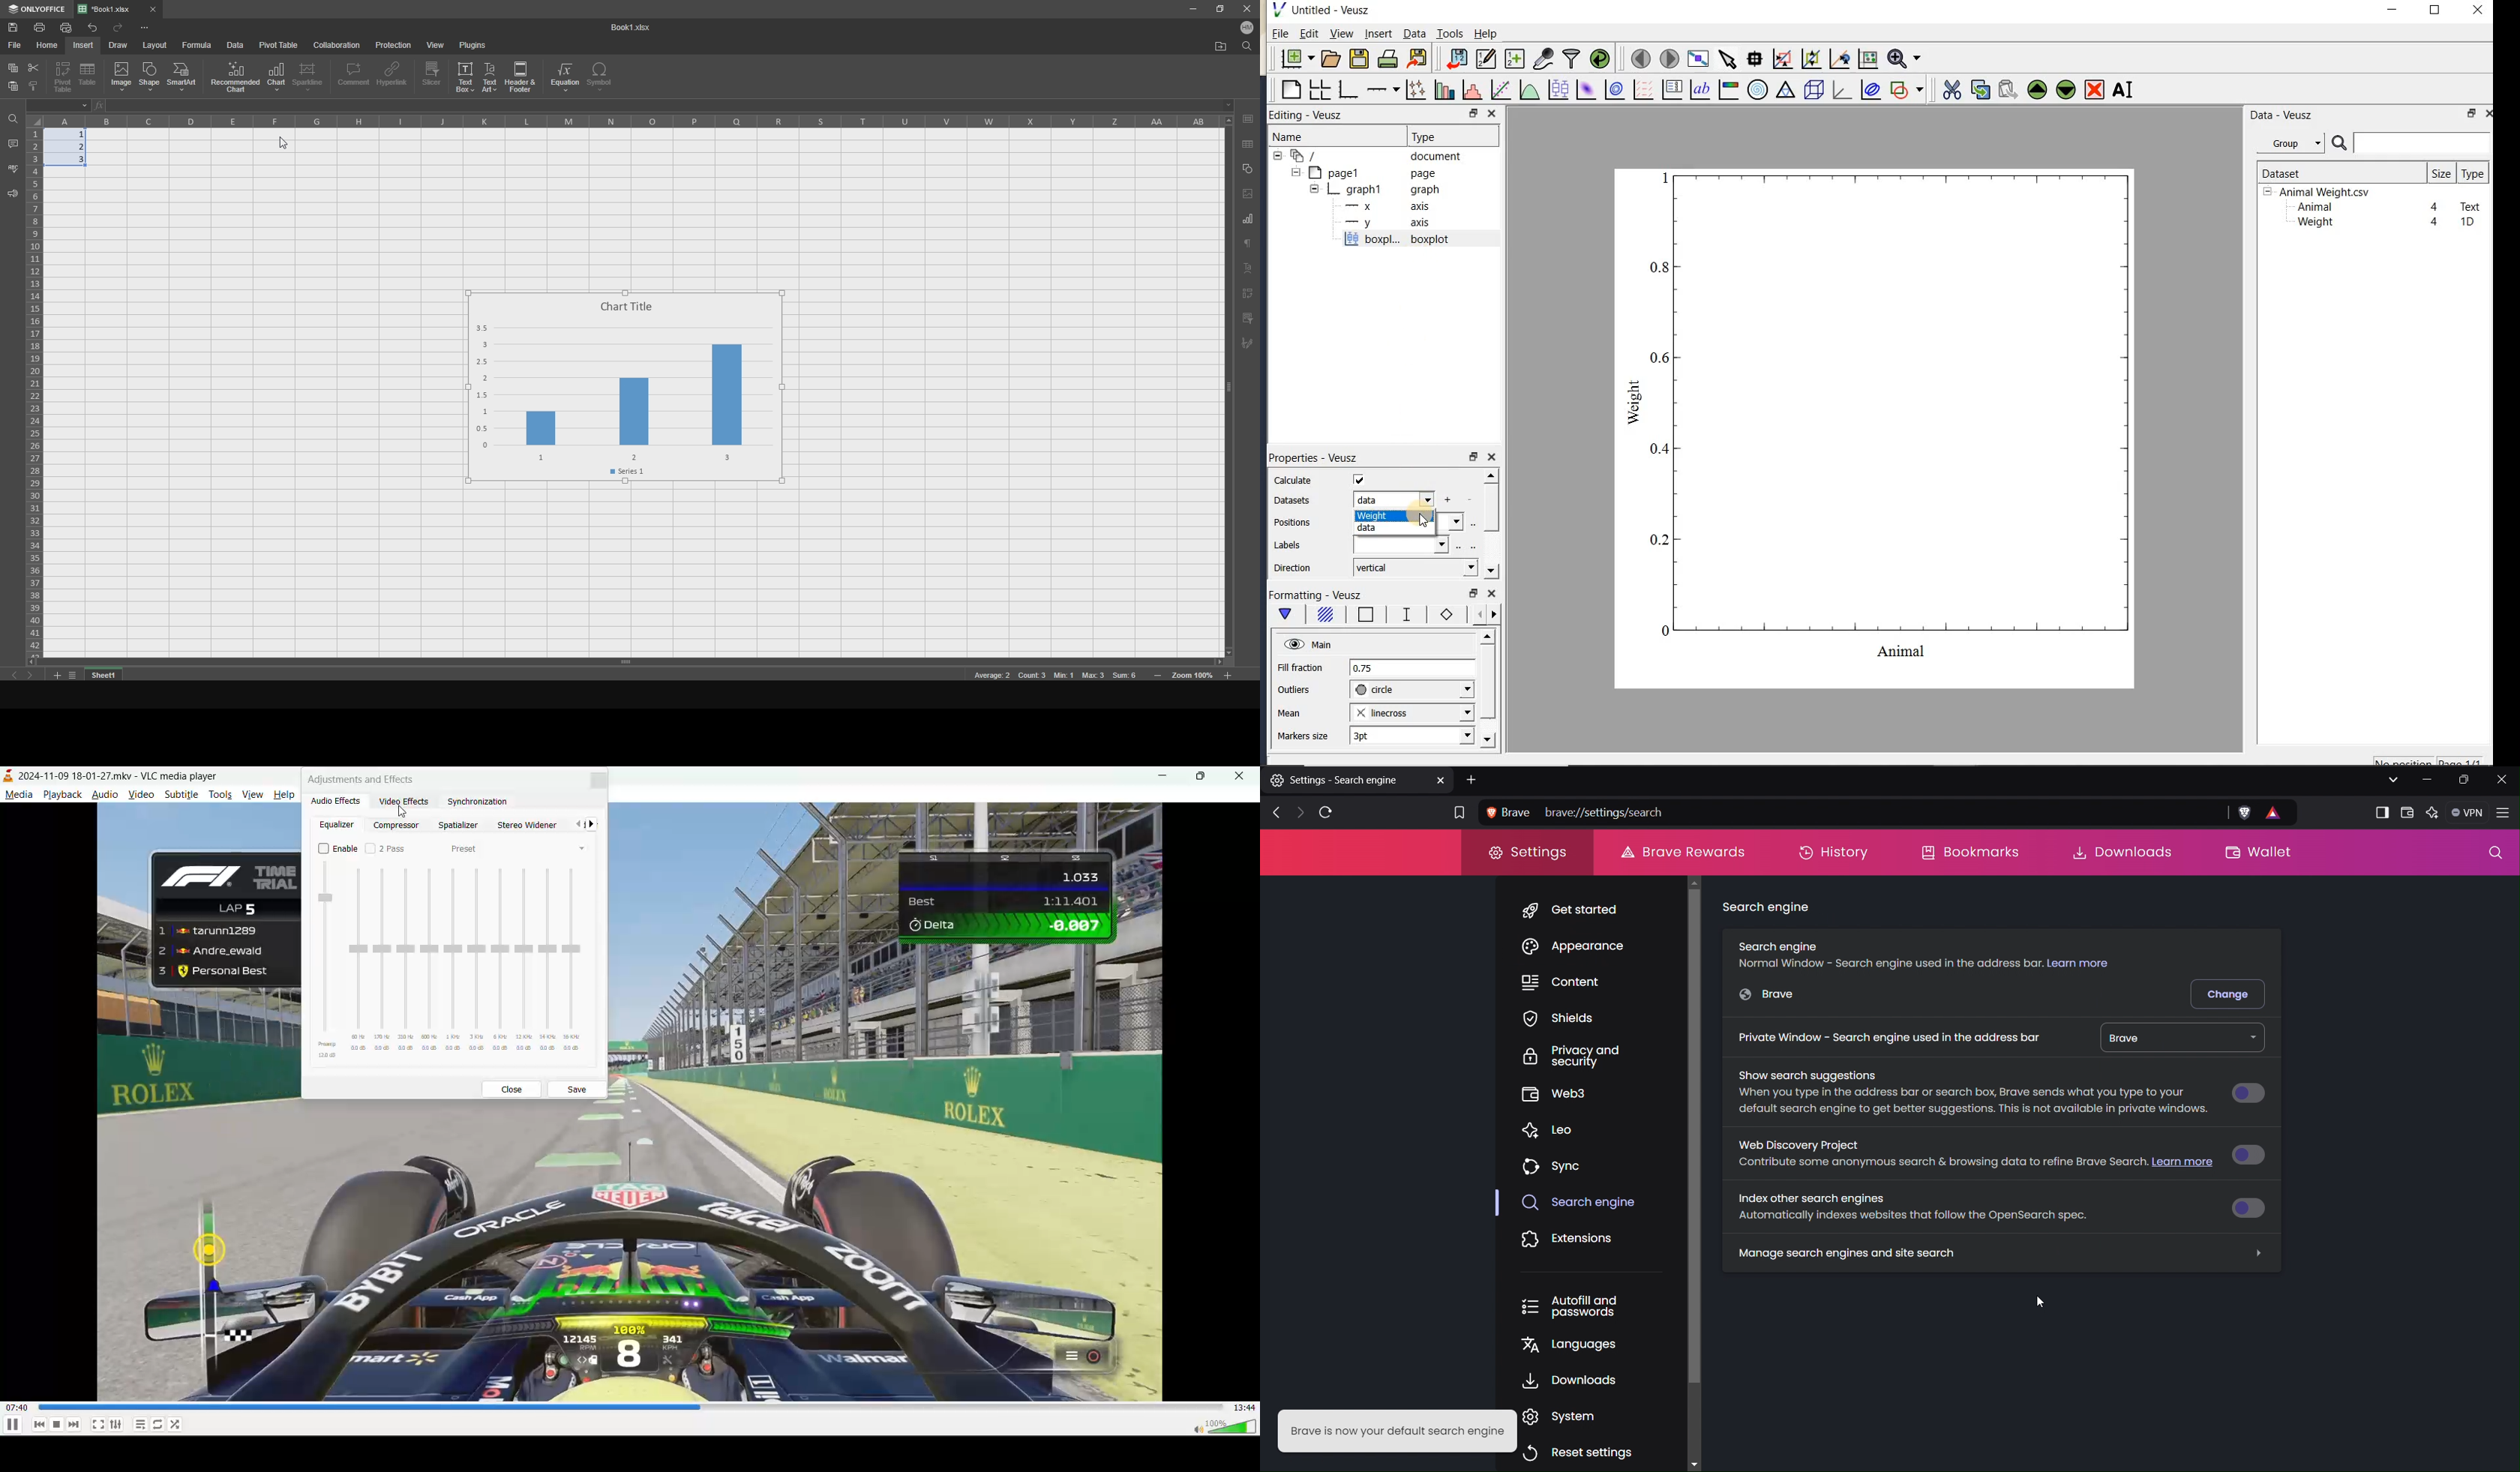 The height and width of the screenshot is (1484, 2520). What do you see at coordinates (1558, 1021) in the screenshot?
I see `Shields` at bounding box center [1558, 1021].